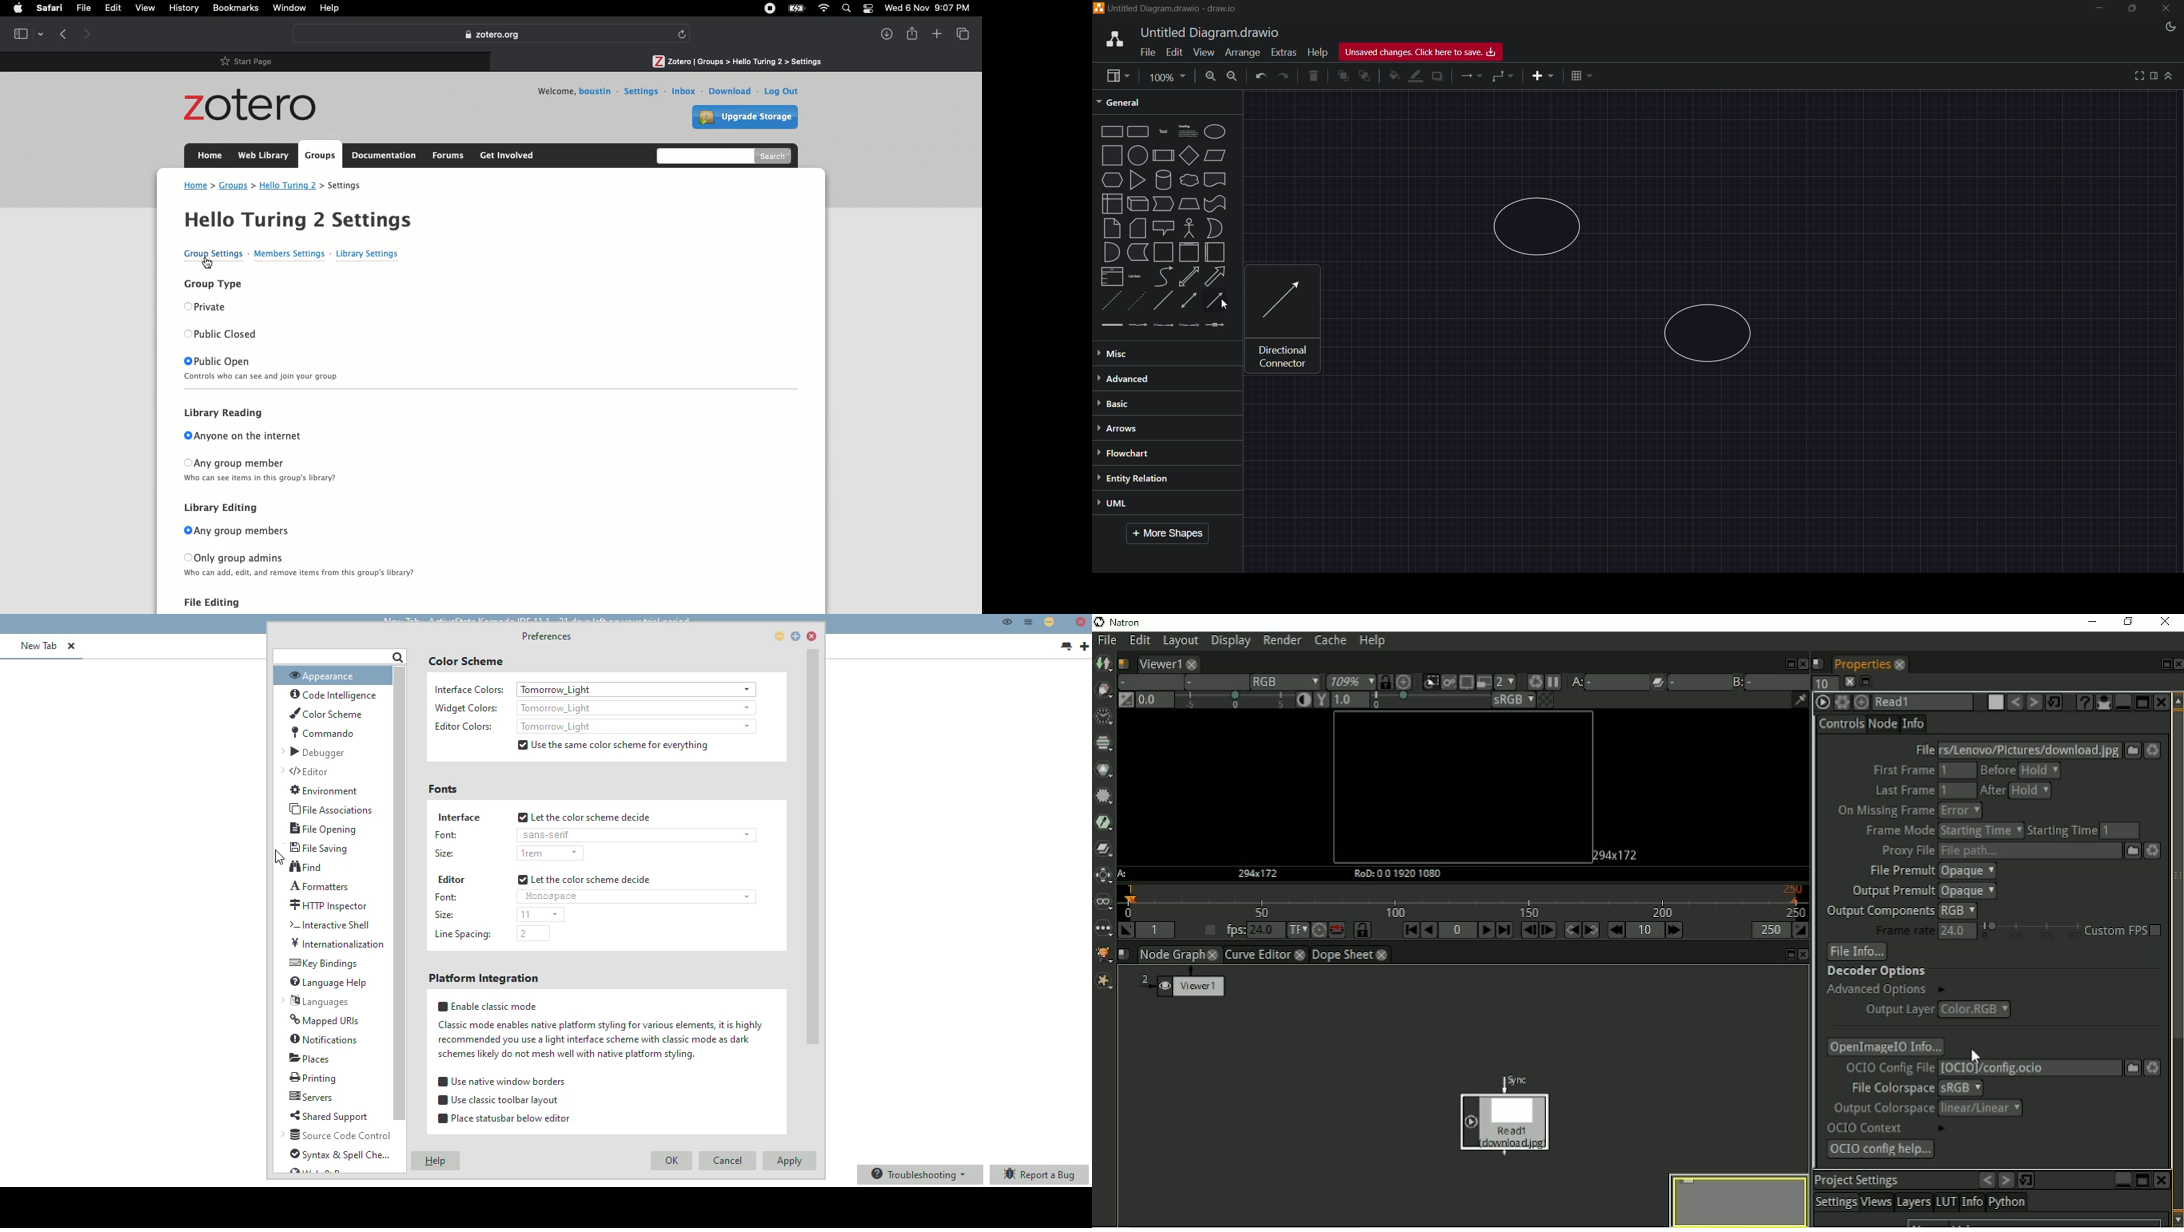  I want to click on Only group admins, so click(299, 568).